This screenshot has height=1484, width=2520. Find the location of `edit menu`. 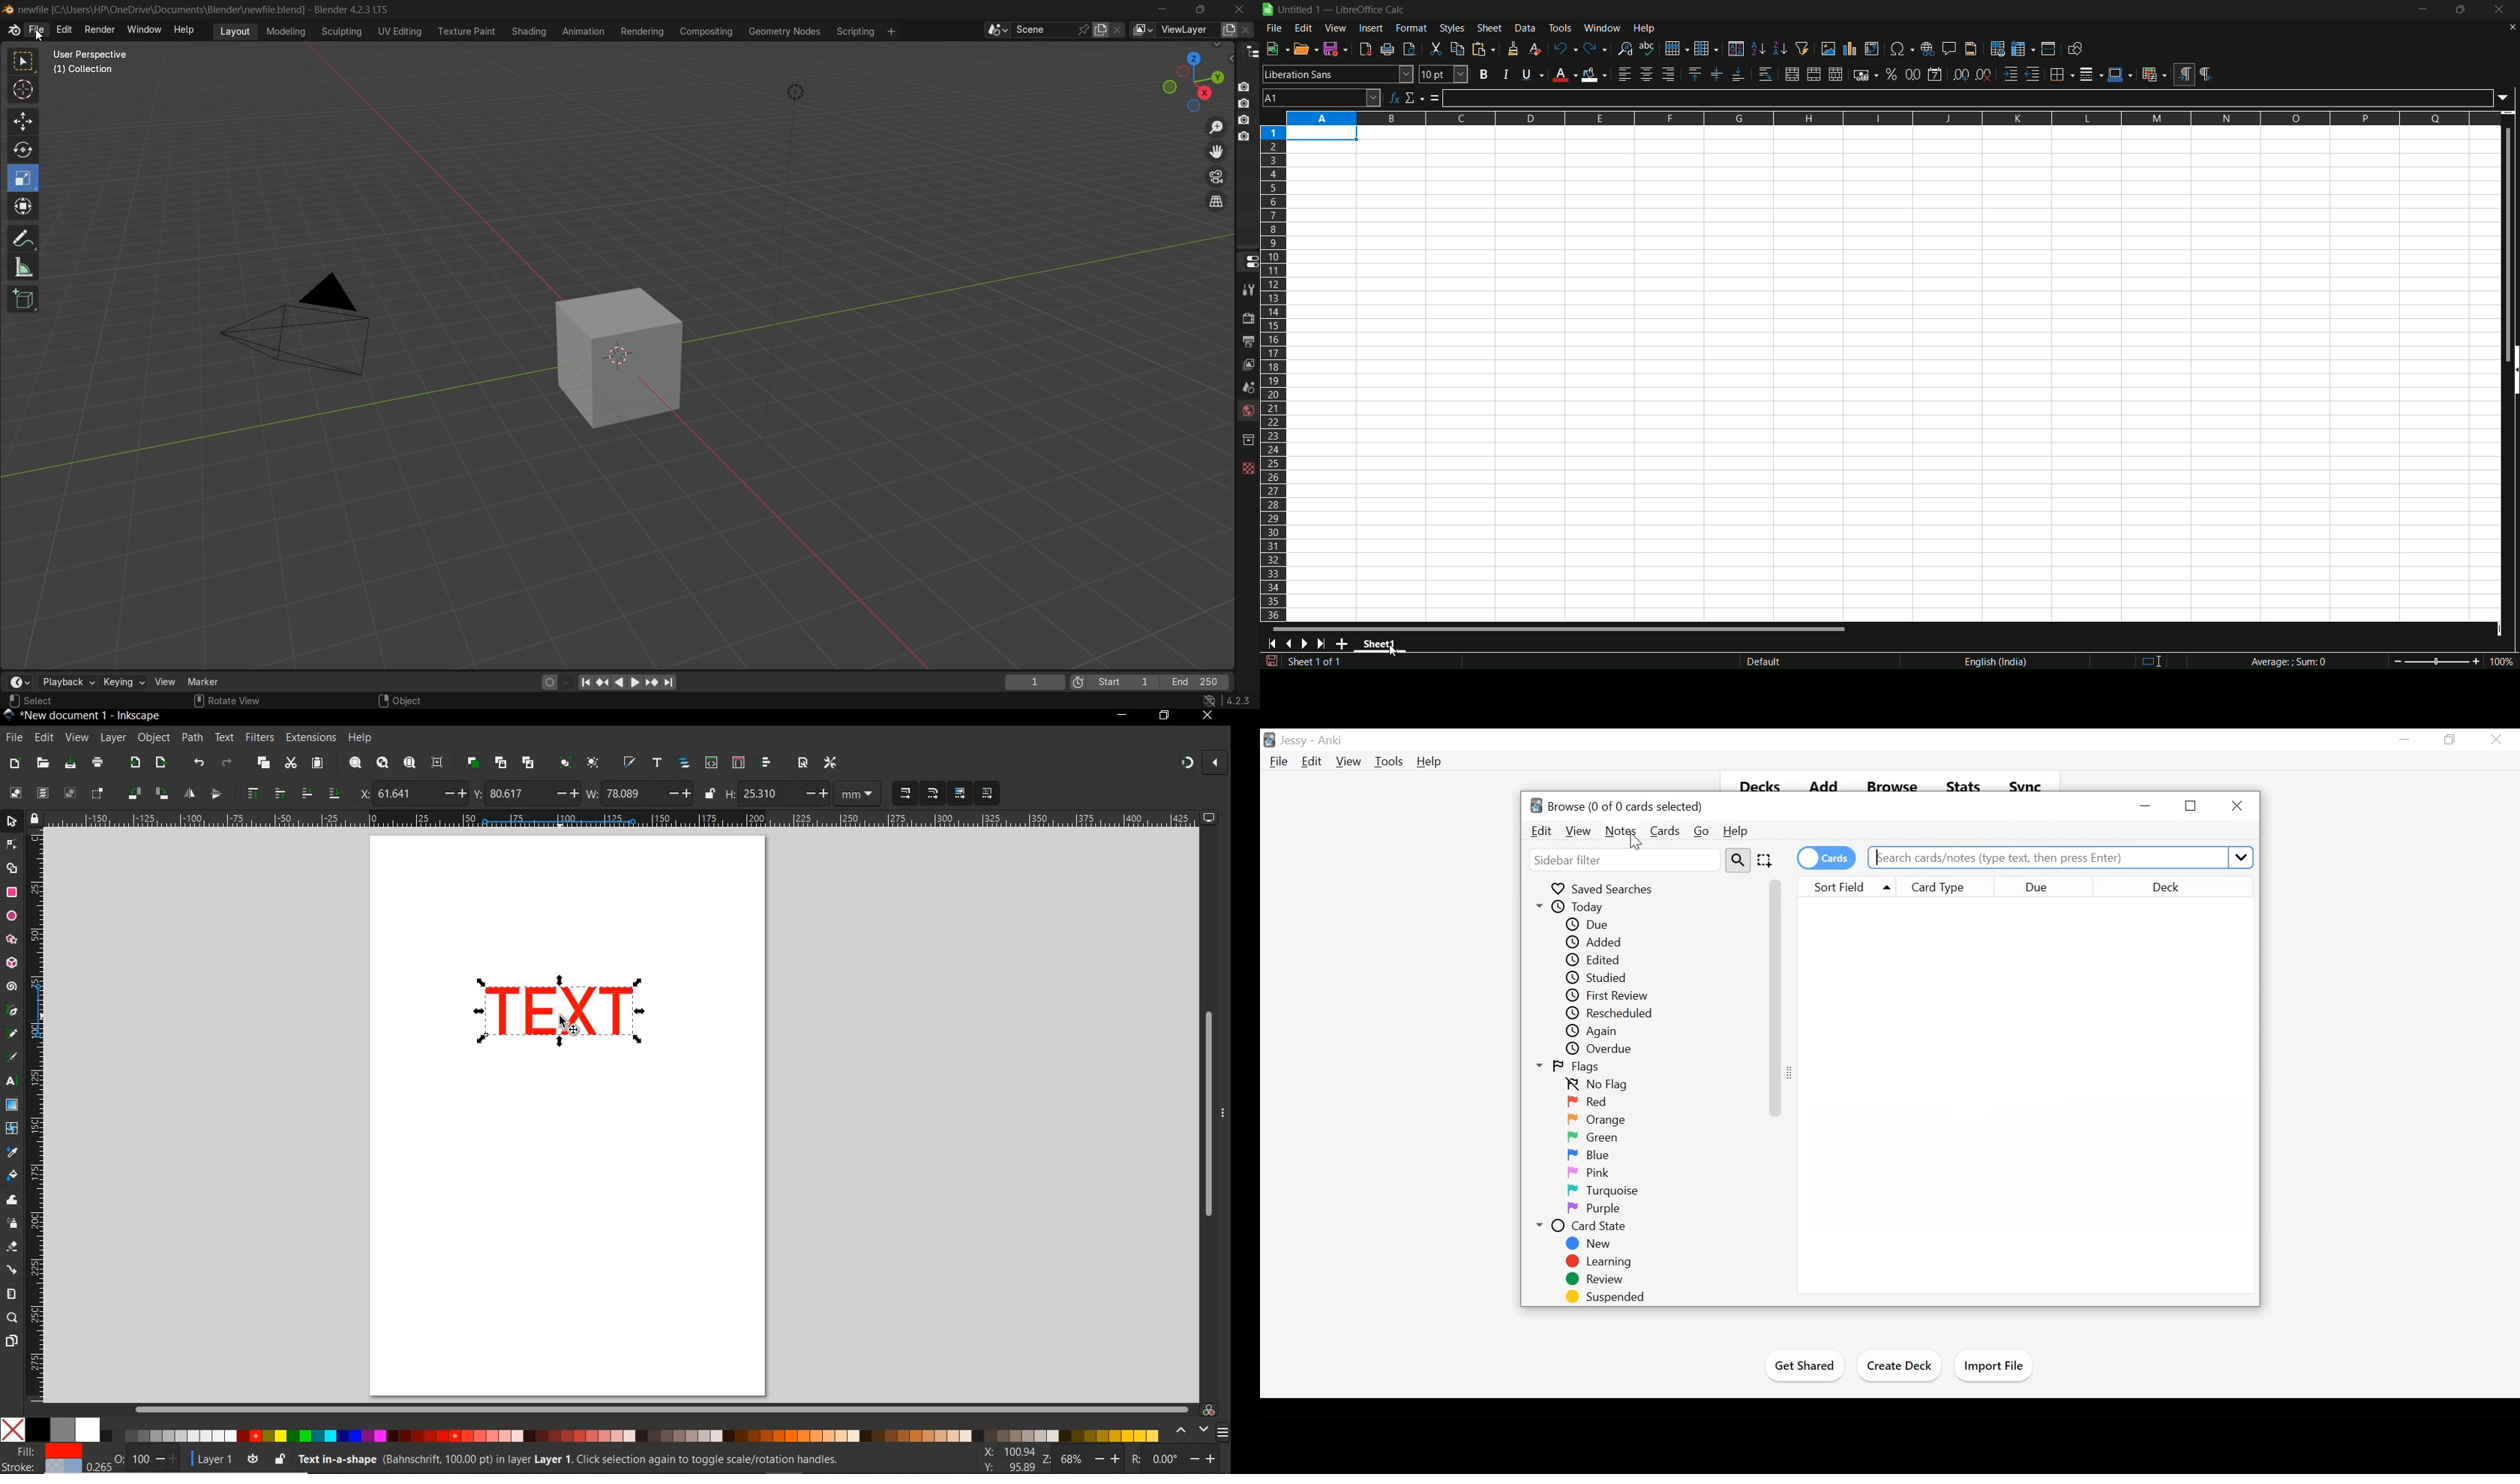

edit menu is located at coordinates (64, 30).